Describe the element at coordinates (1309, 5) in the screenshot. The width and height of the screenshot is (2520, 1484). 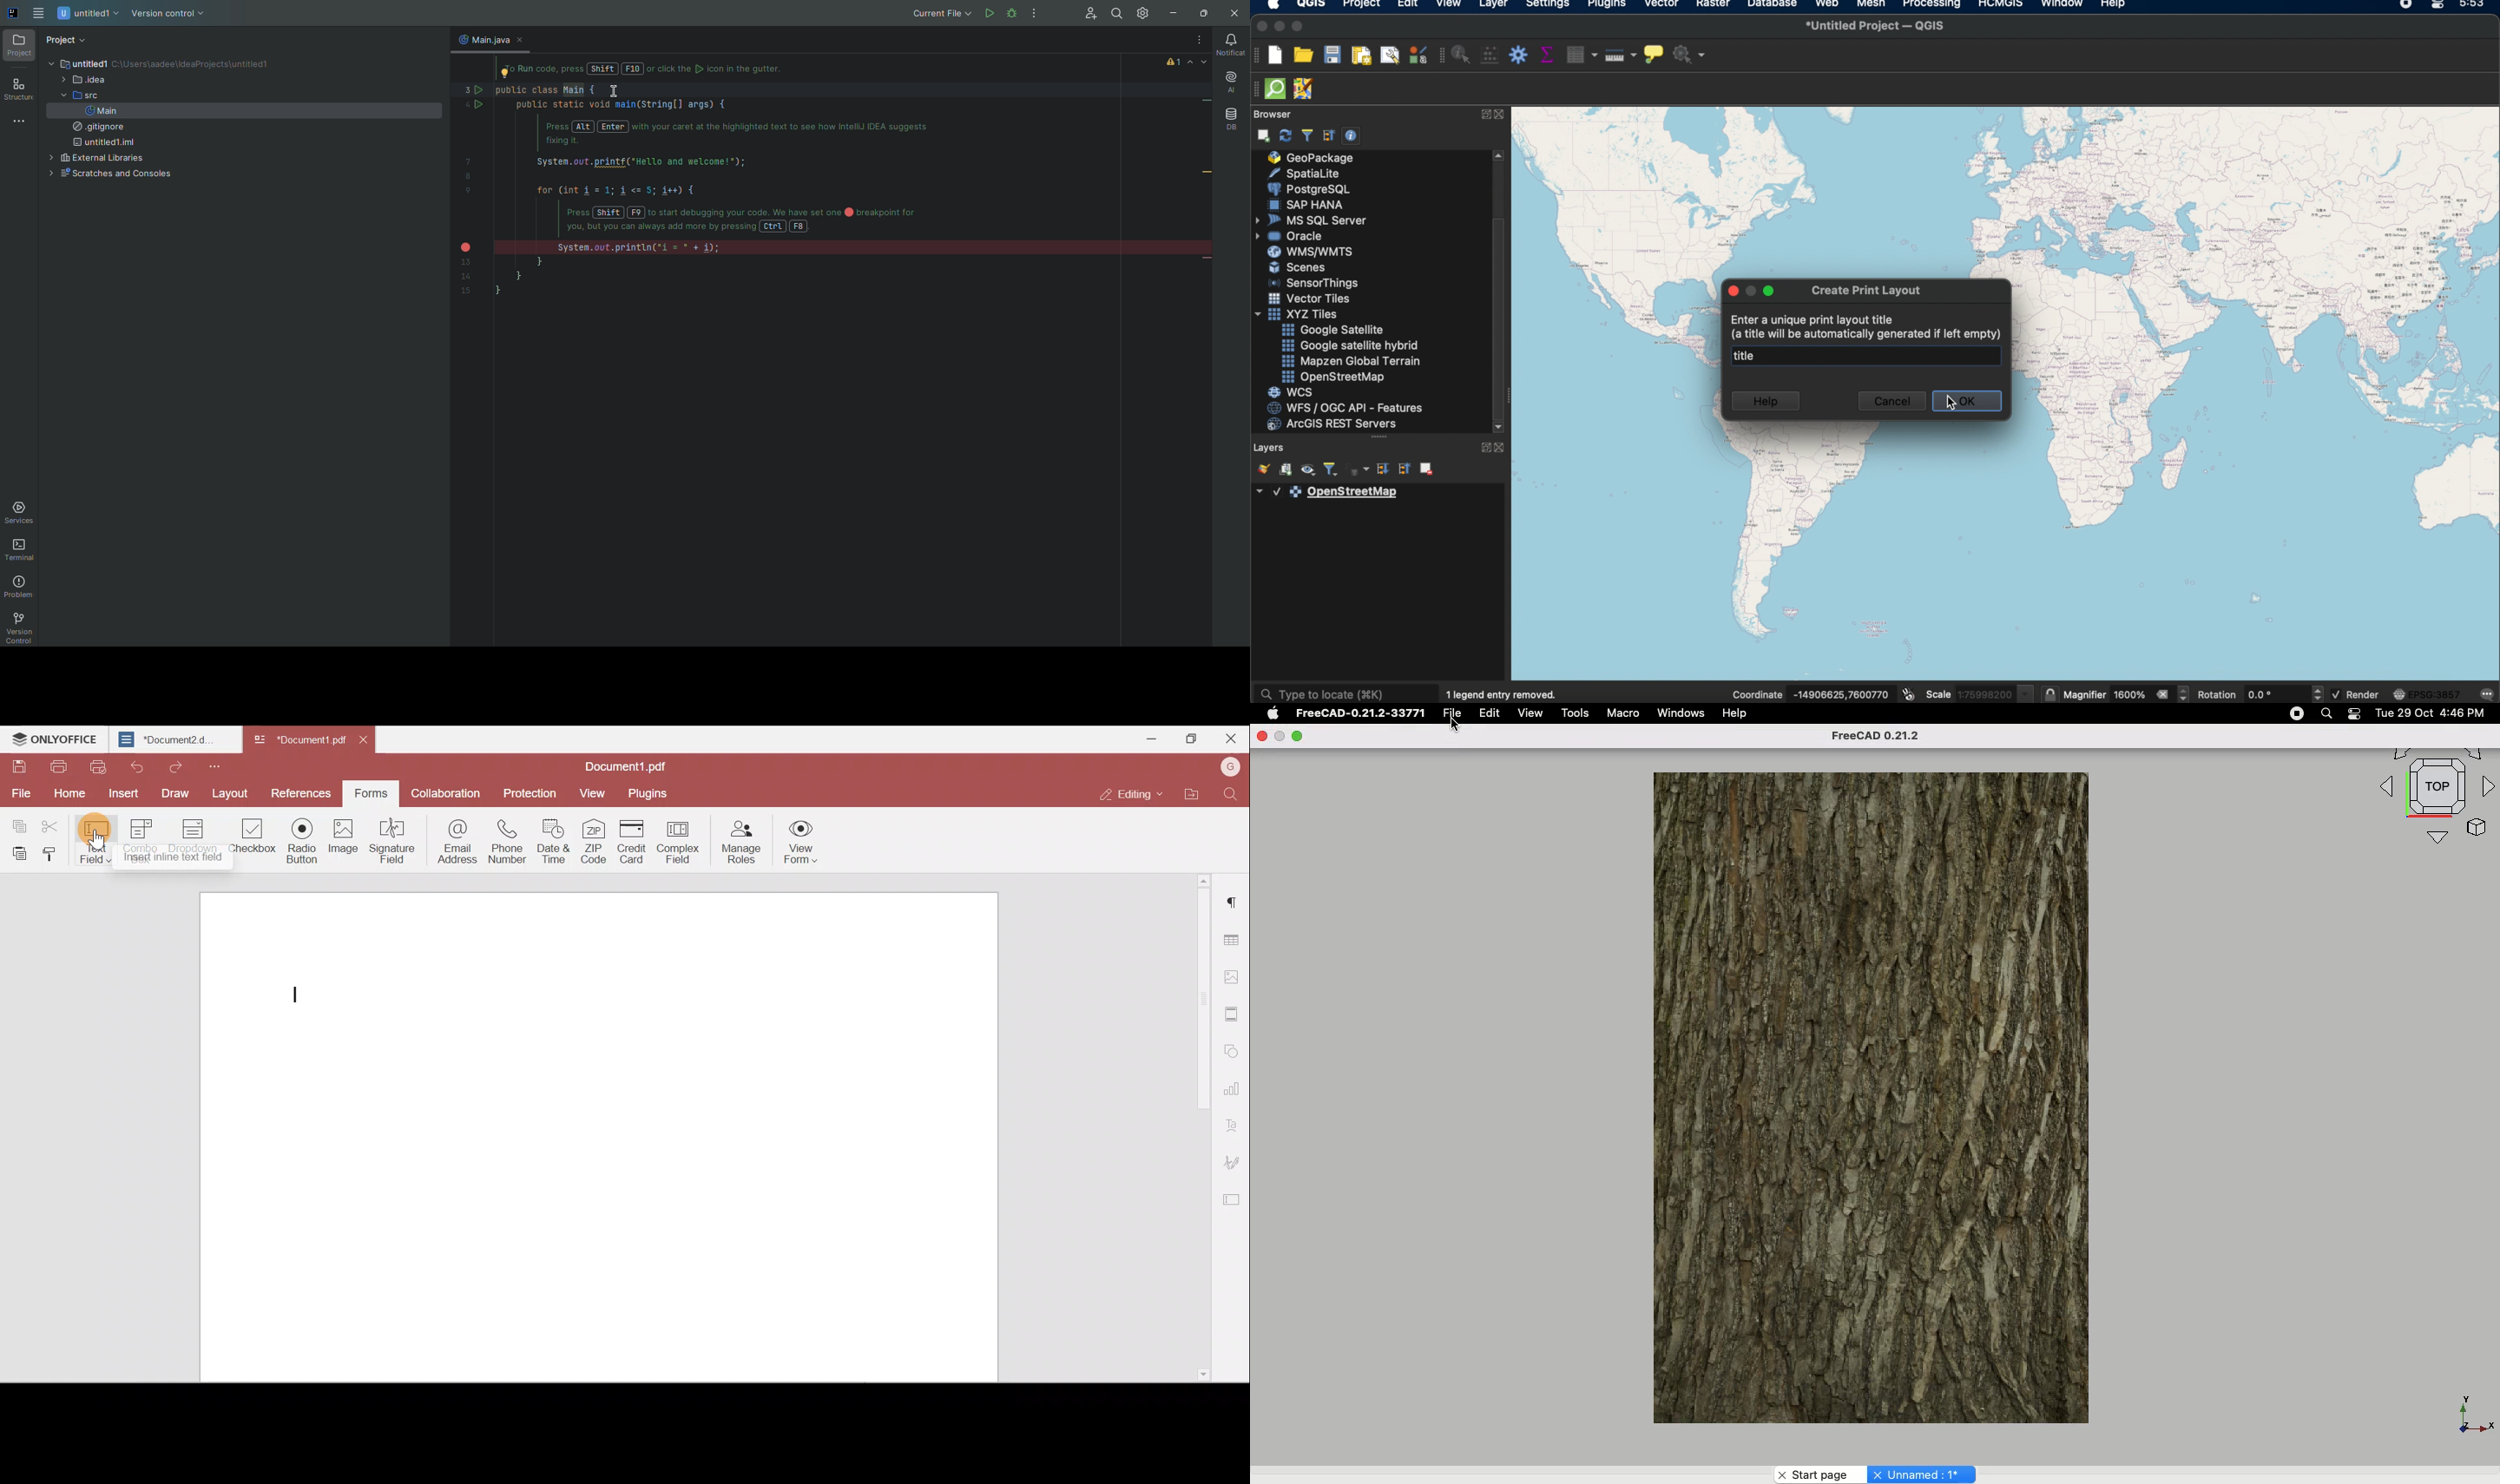
I see `qgis` at that location.